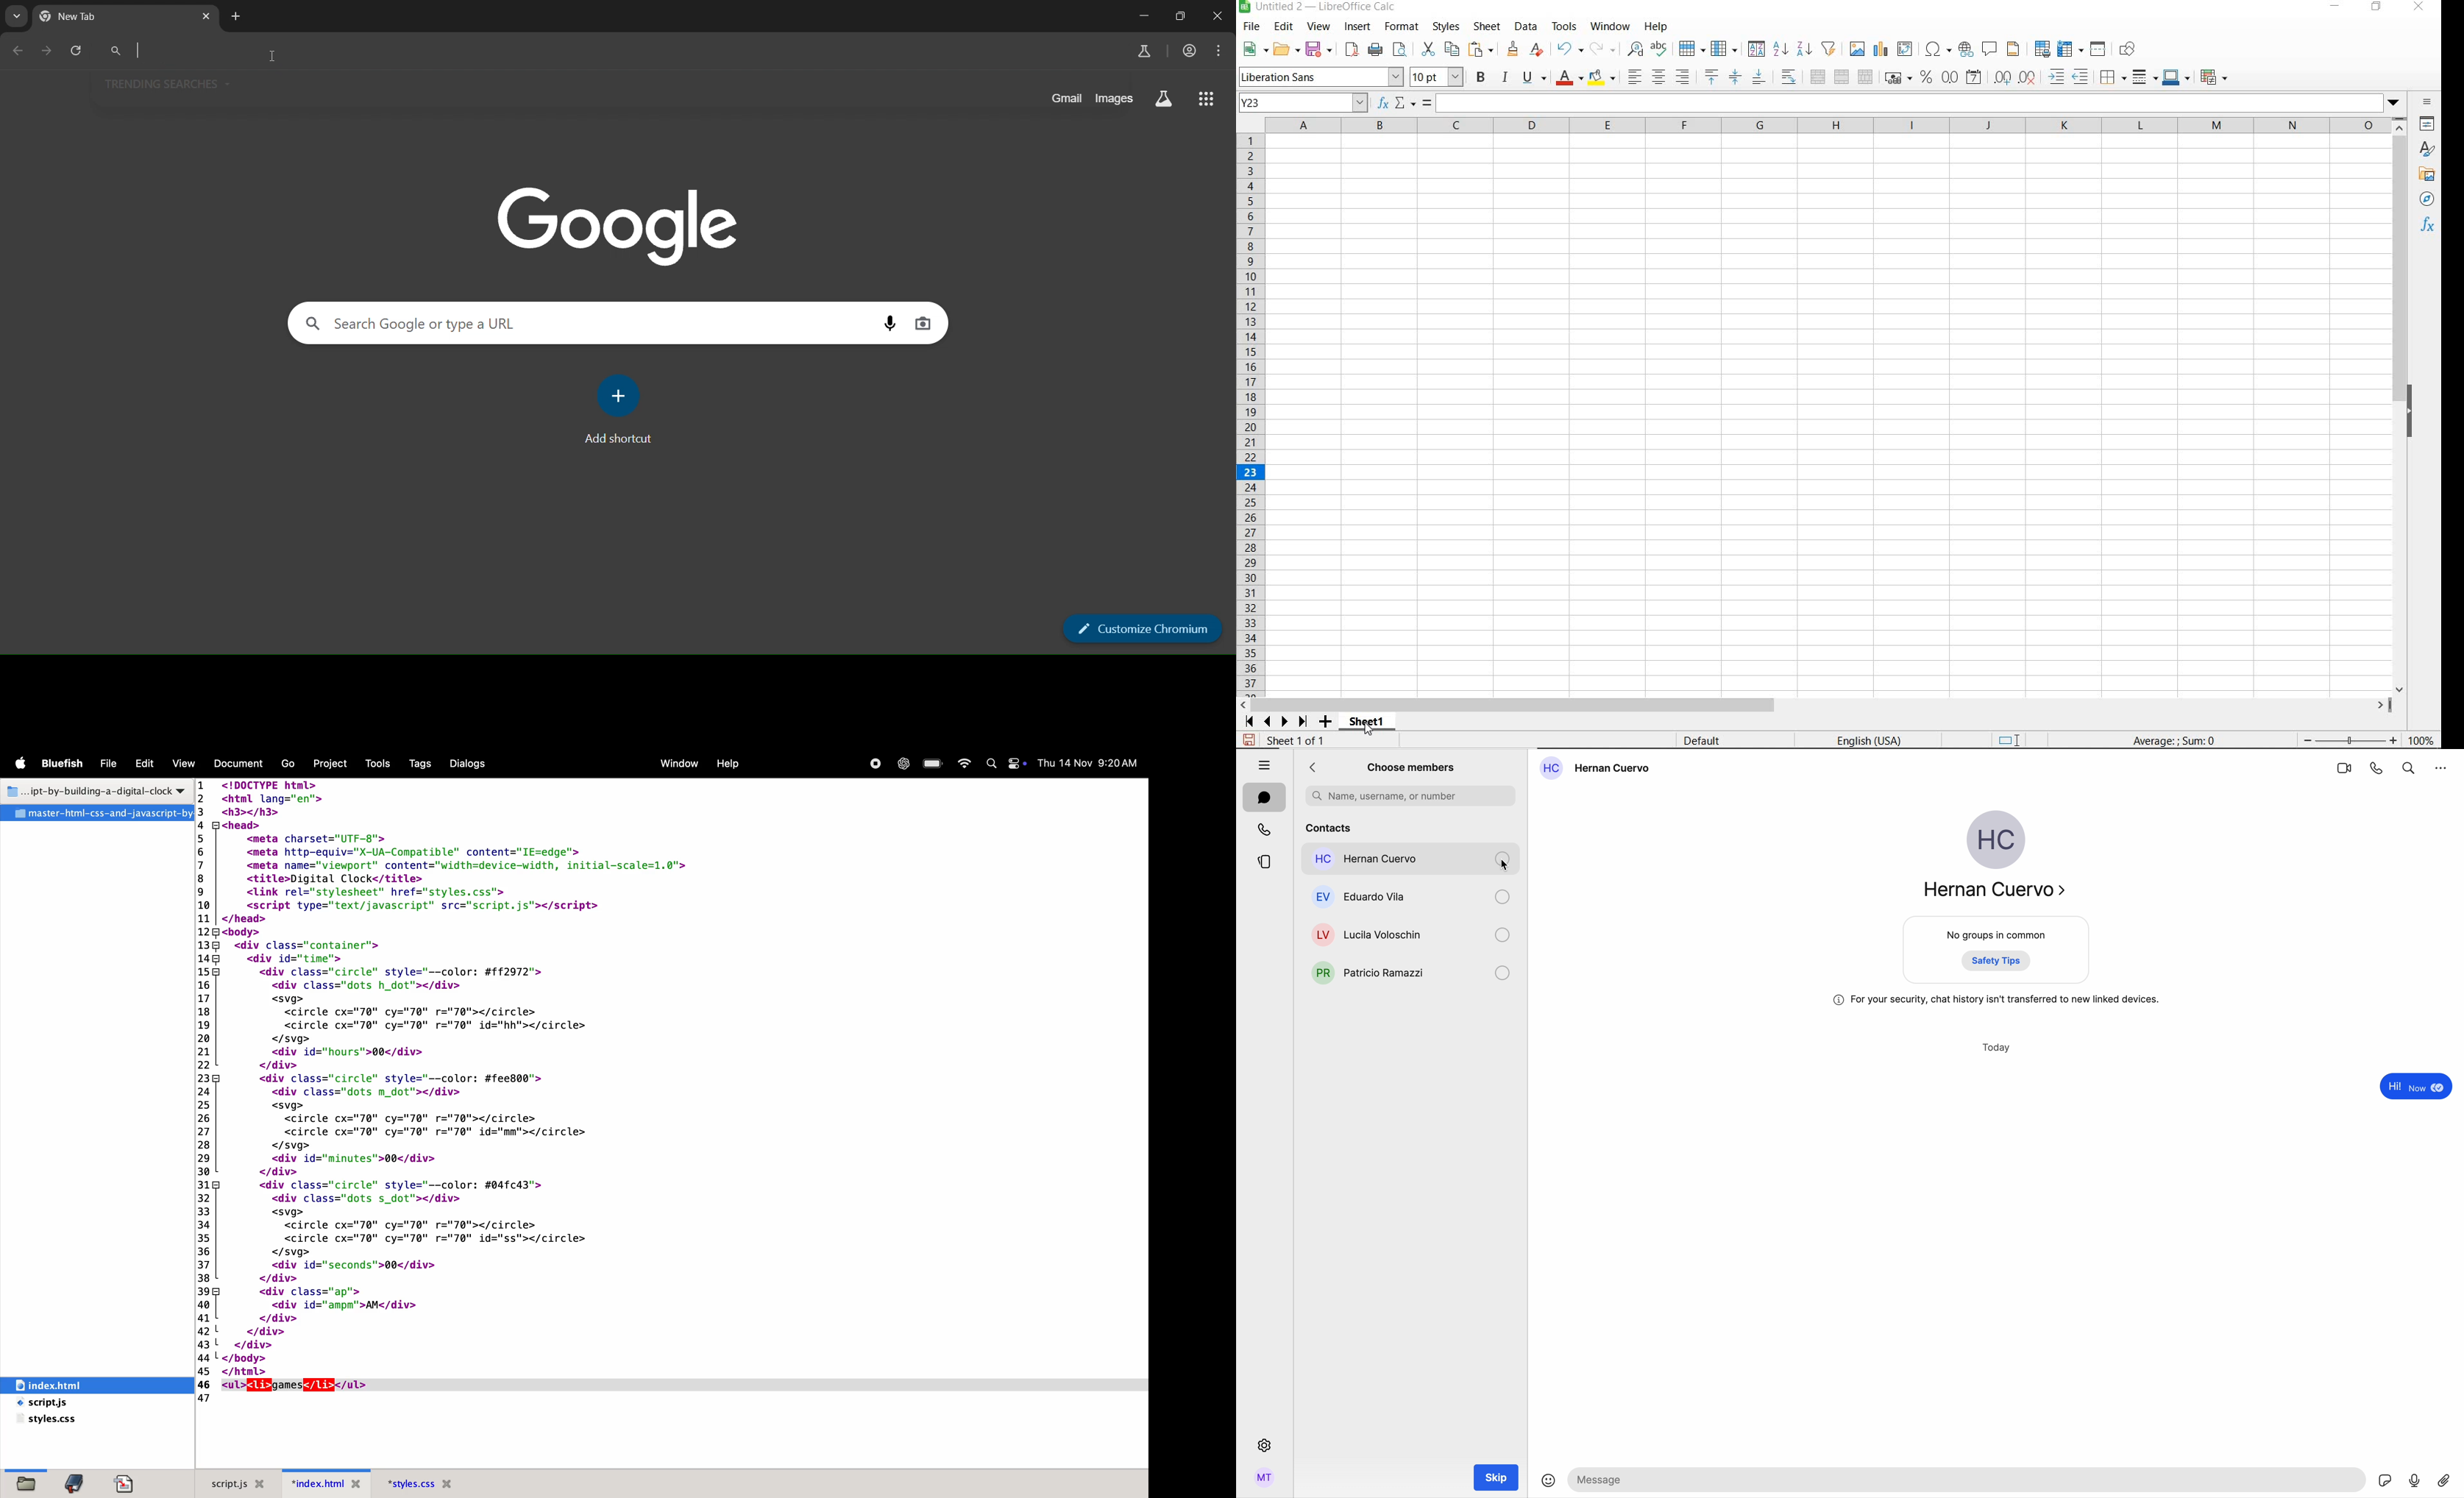 This screenshot has width=2464, height=1512. I want to click on ZOOM FACTOR, so click(2422, 741).